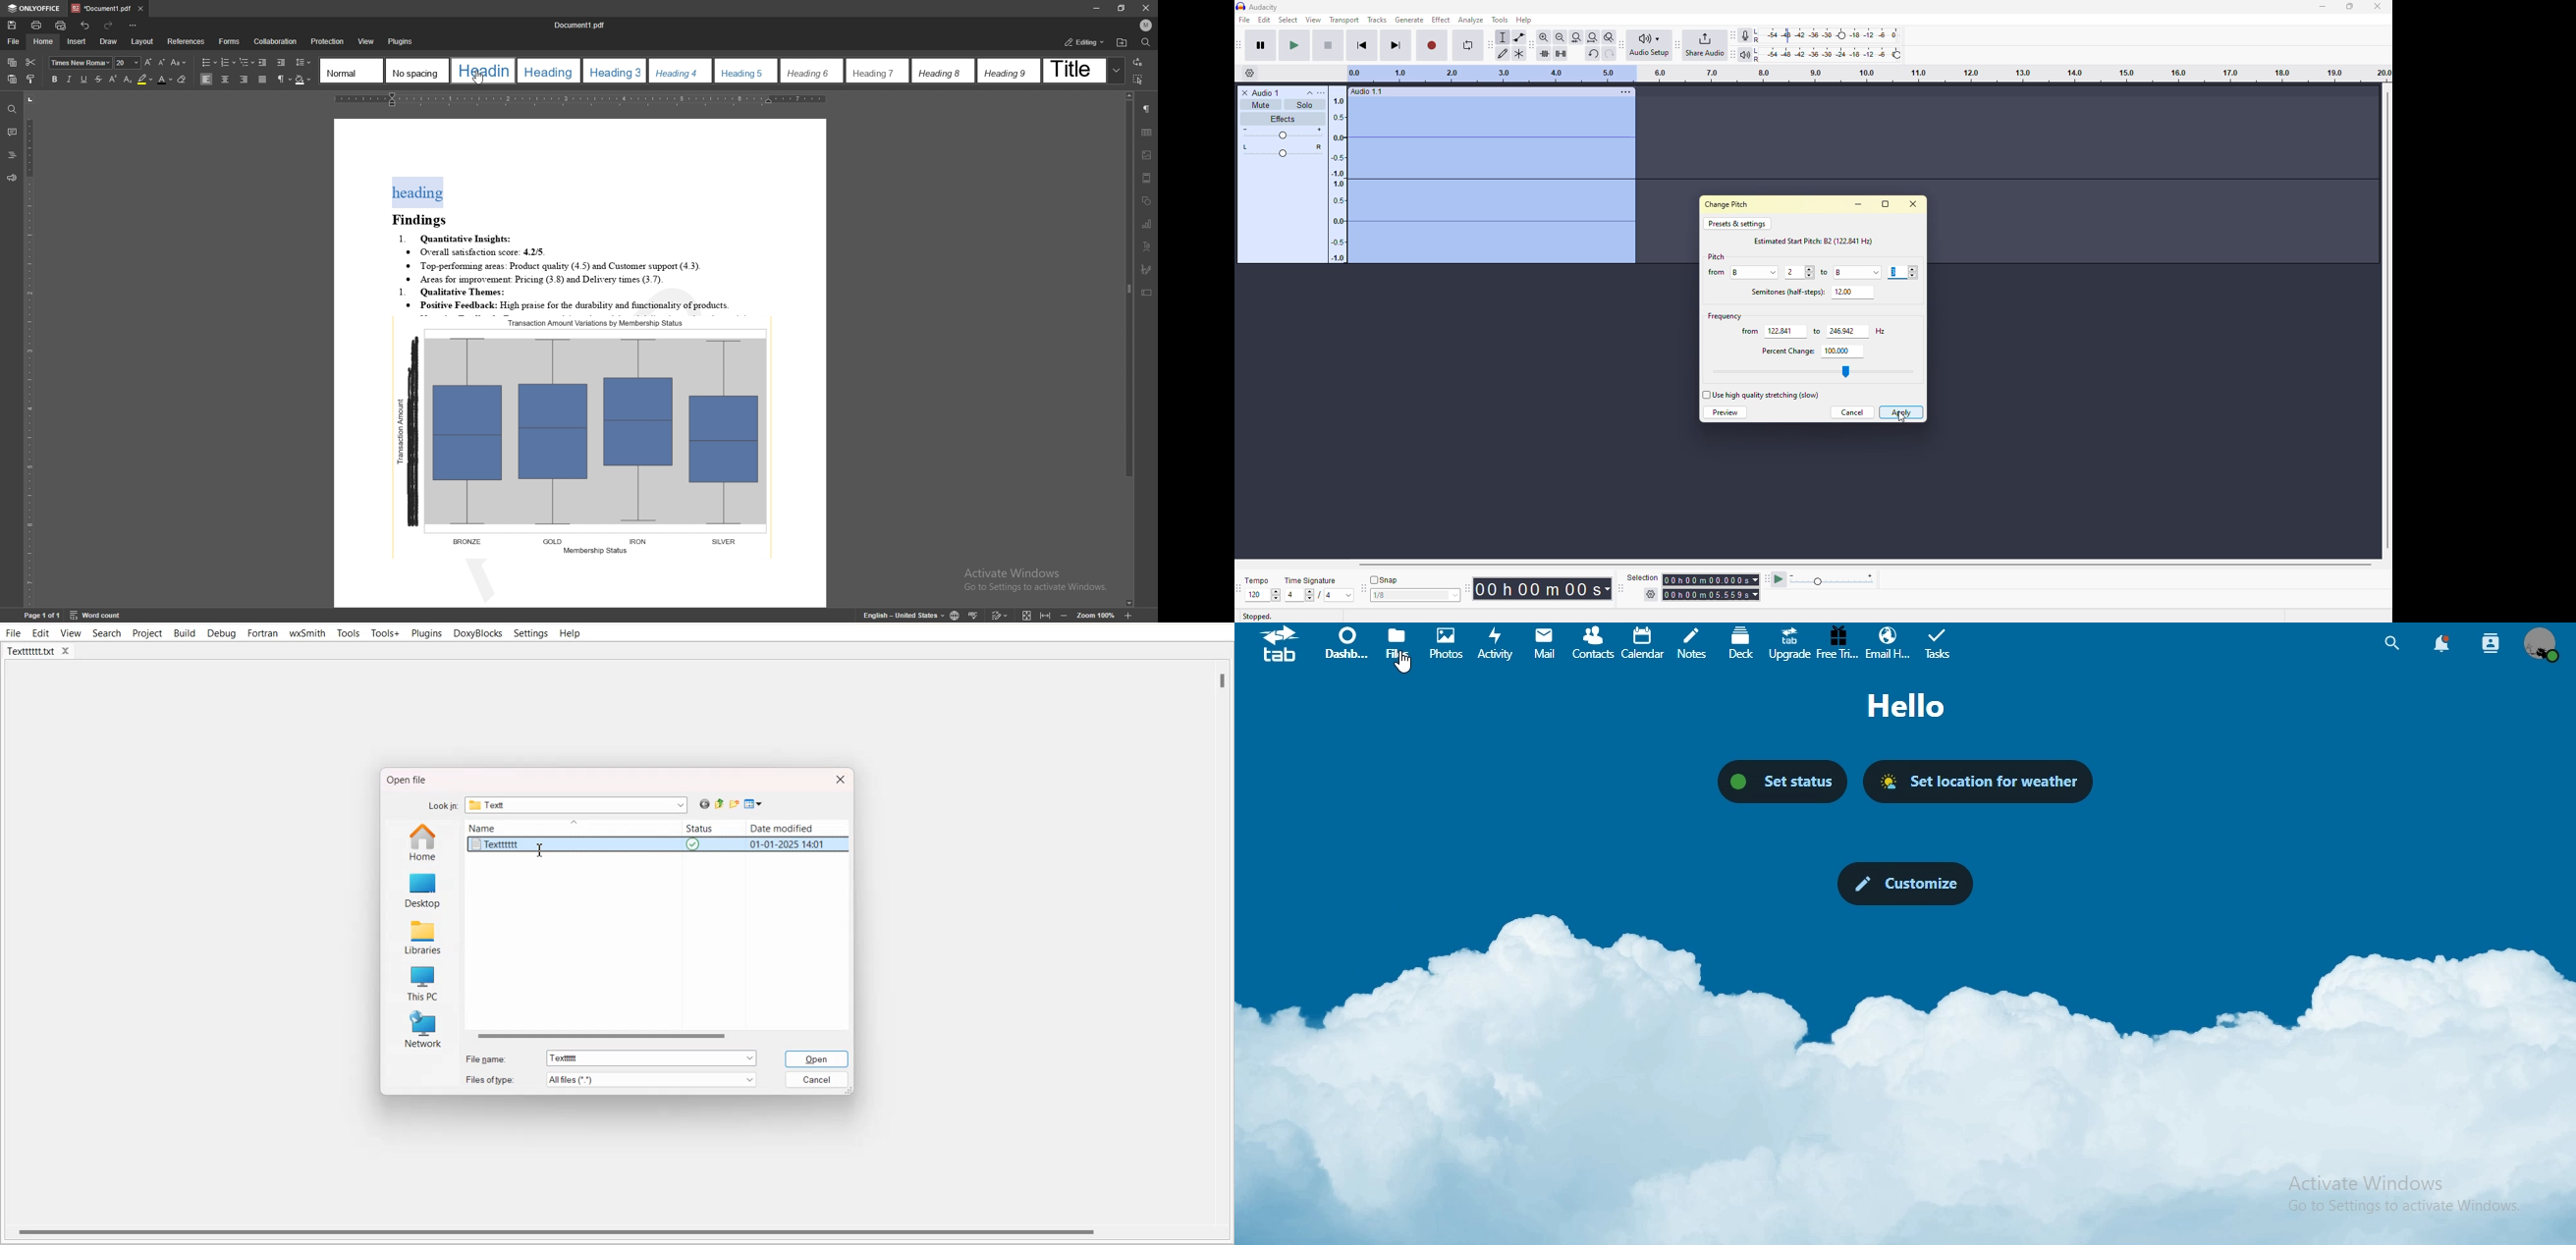  What do you see at coordinates (1367, 92) in the screenshot?
I see `audio` at bounding box center [1367, 92].